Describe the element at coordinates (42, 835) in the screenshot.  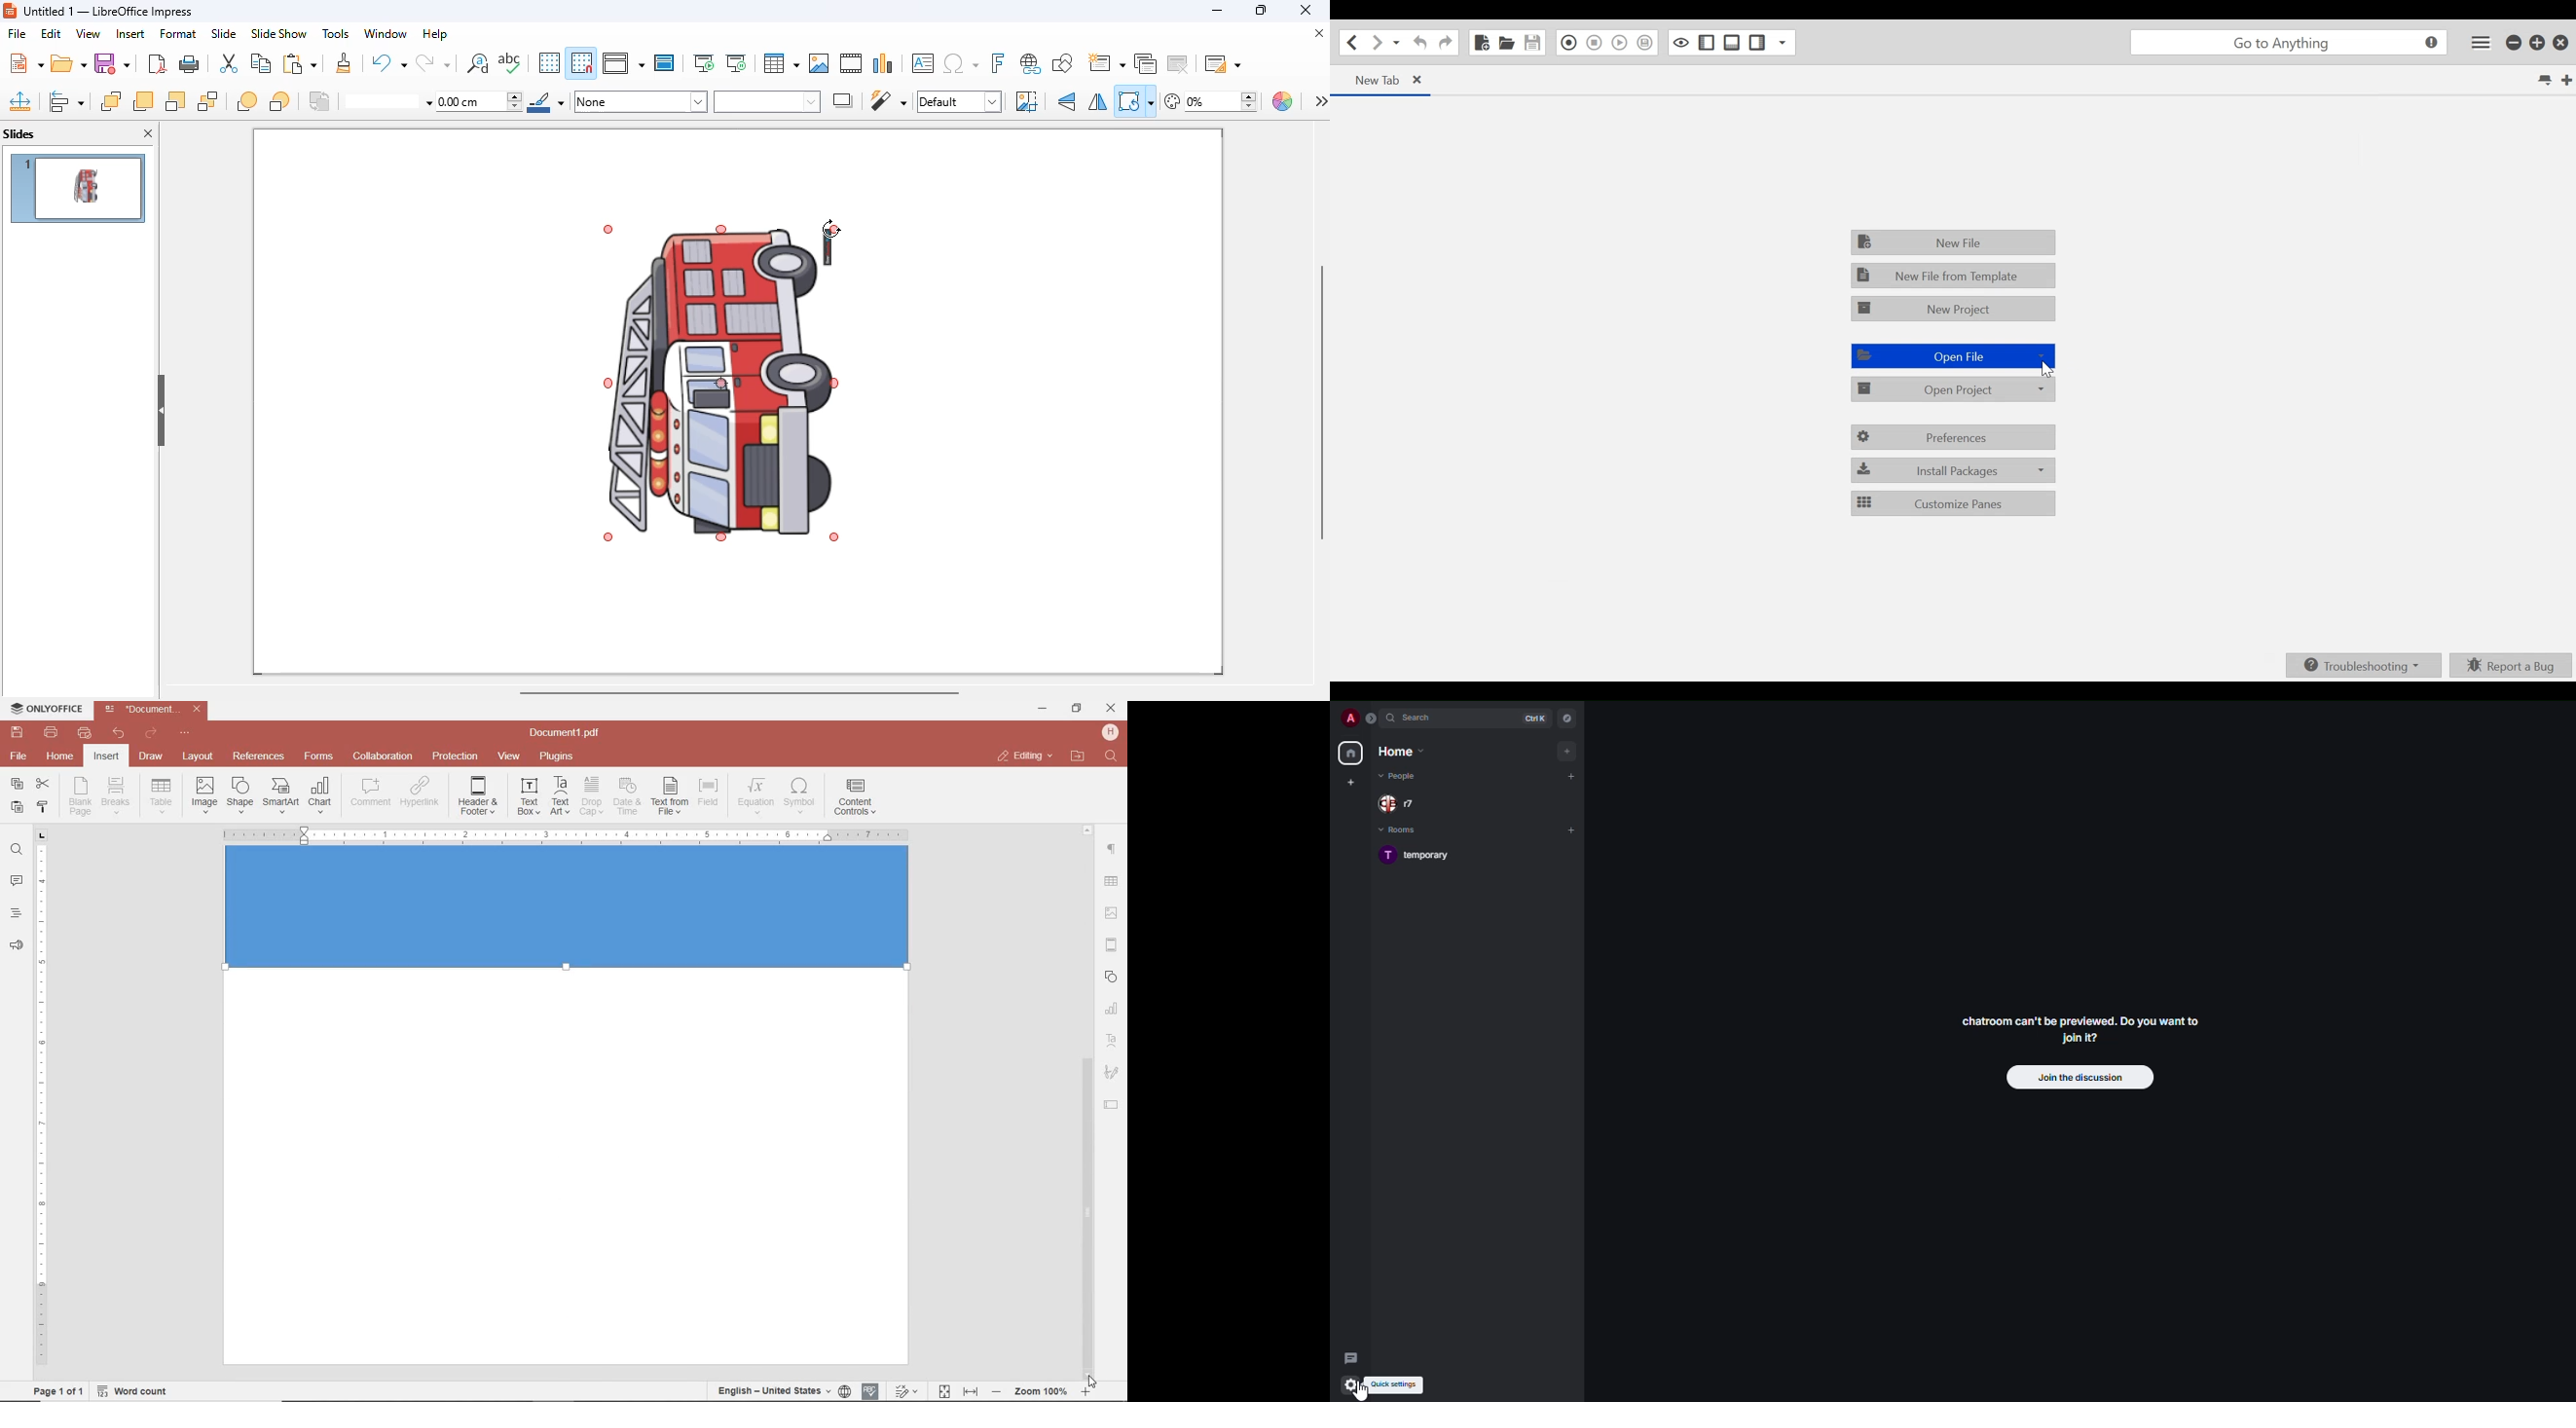
I see `tab stop` at that location.